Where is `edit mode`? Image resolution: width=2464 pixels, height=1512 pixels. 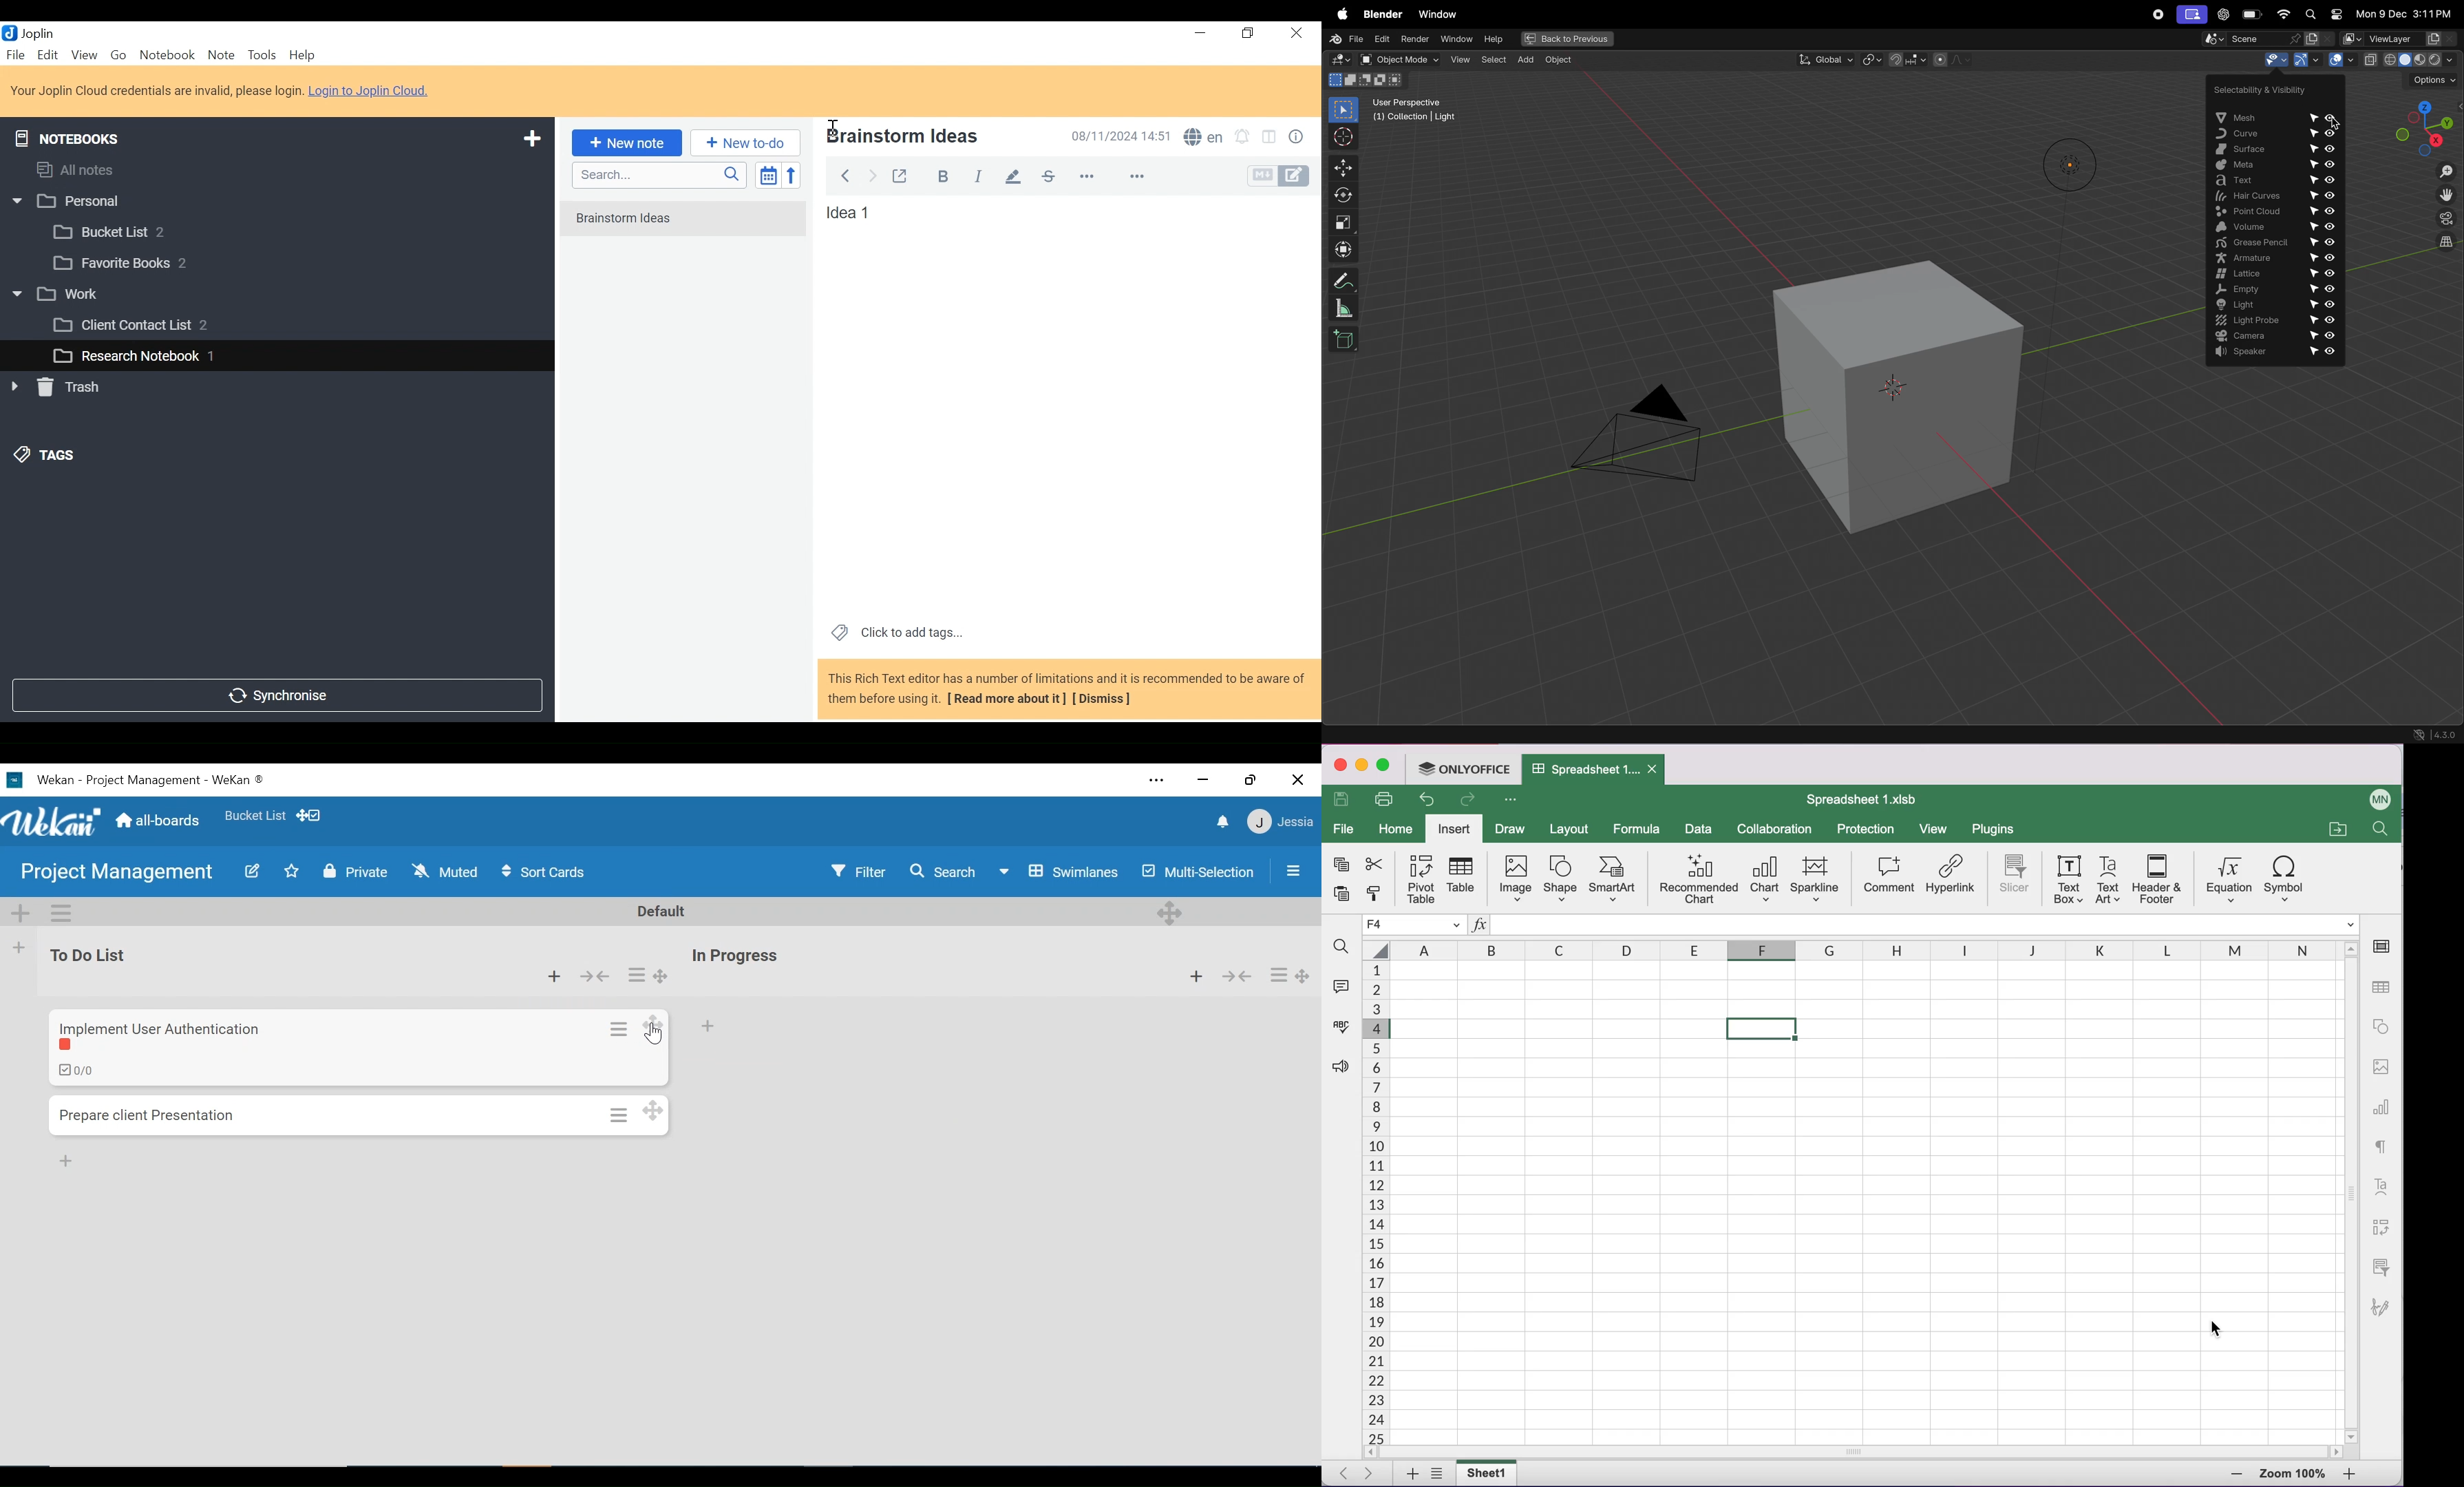 edit mode is located at coordinates (1339, 59).